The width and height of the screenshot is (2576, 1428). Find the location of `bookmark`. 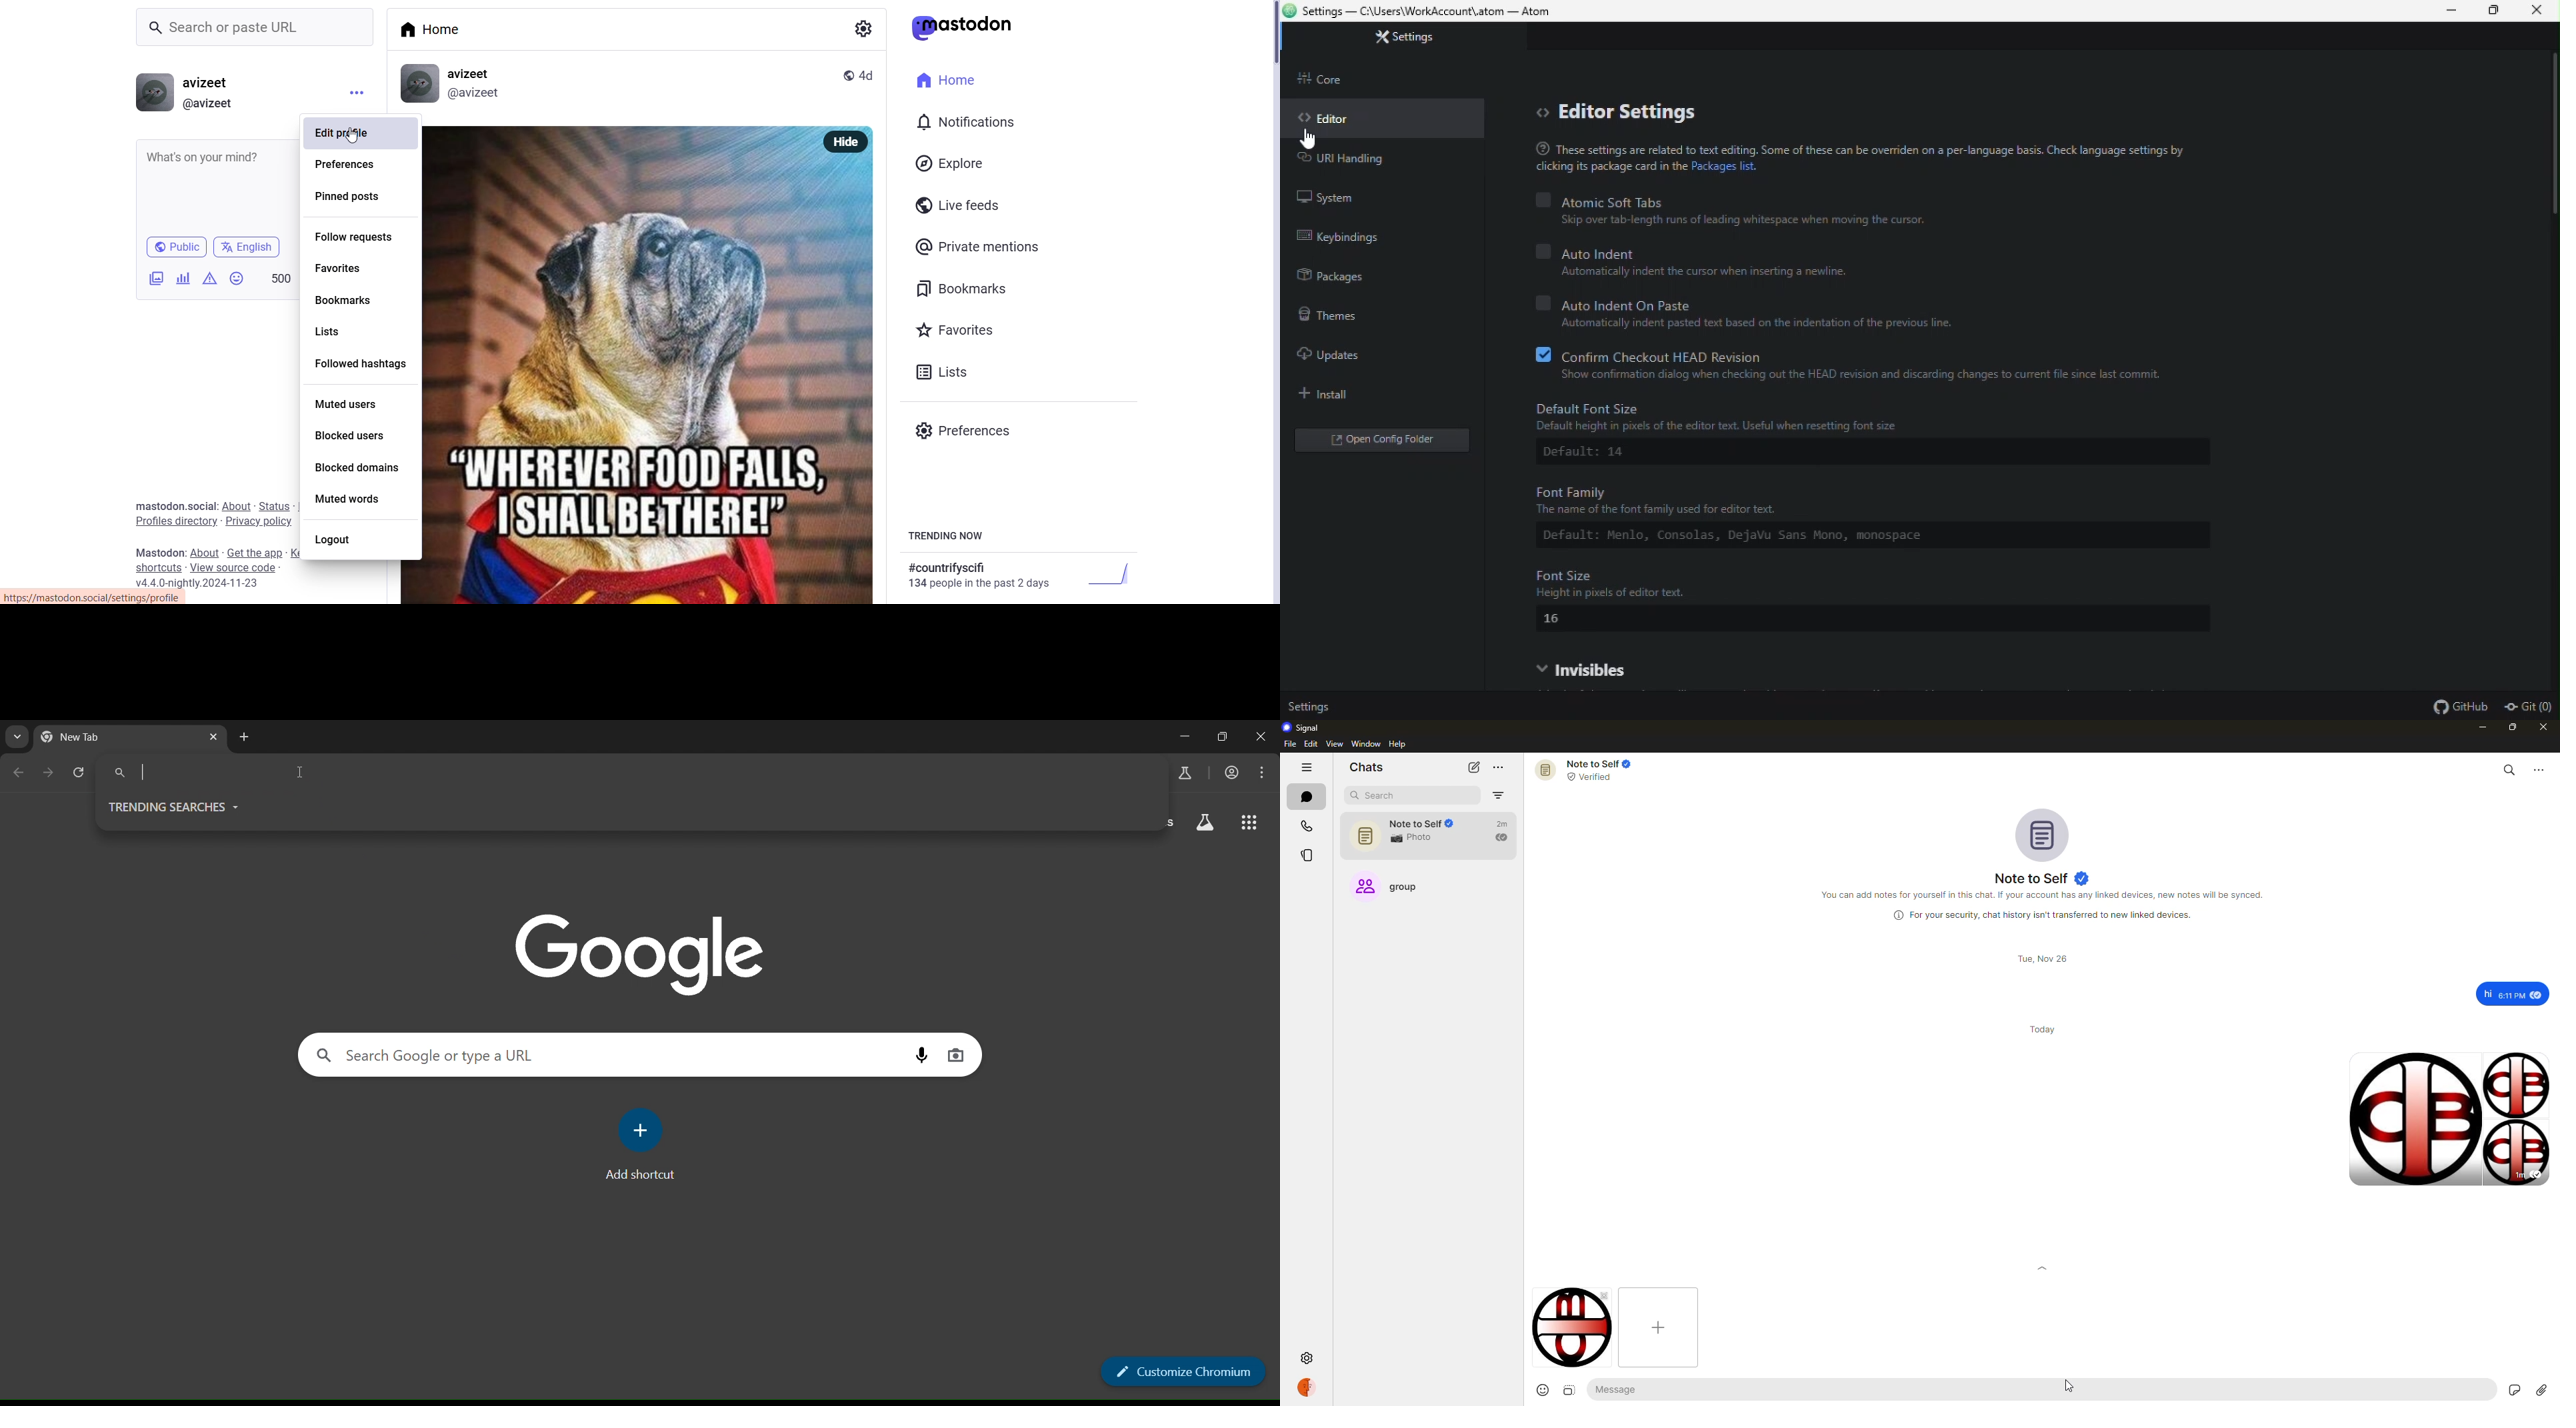

bookmark is located at coordinates (963, 289).